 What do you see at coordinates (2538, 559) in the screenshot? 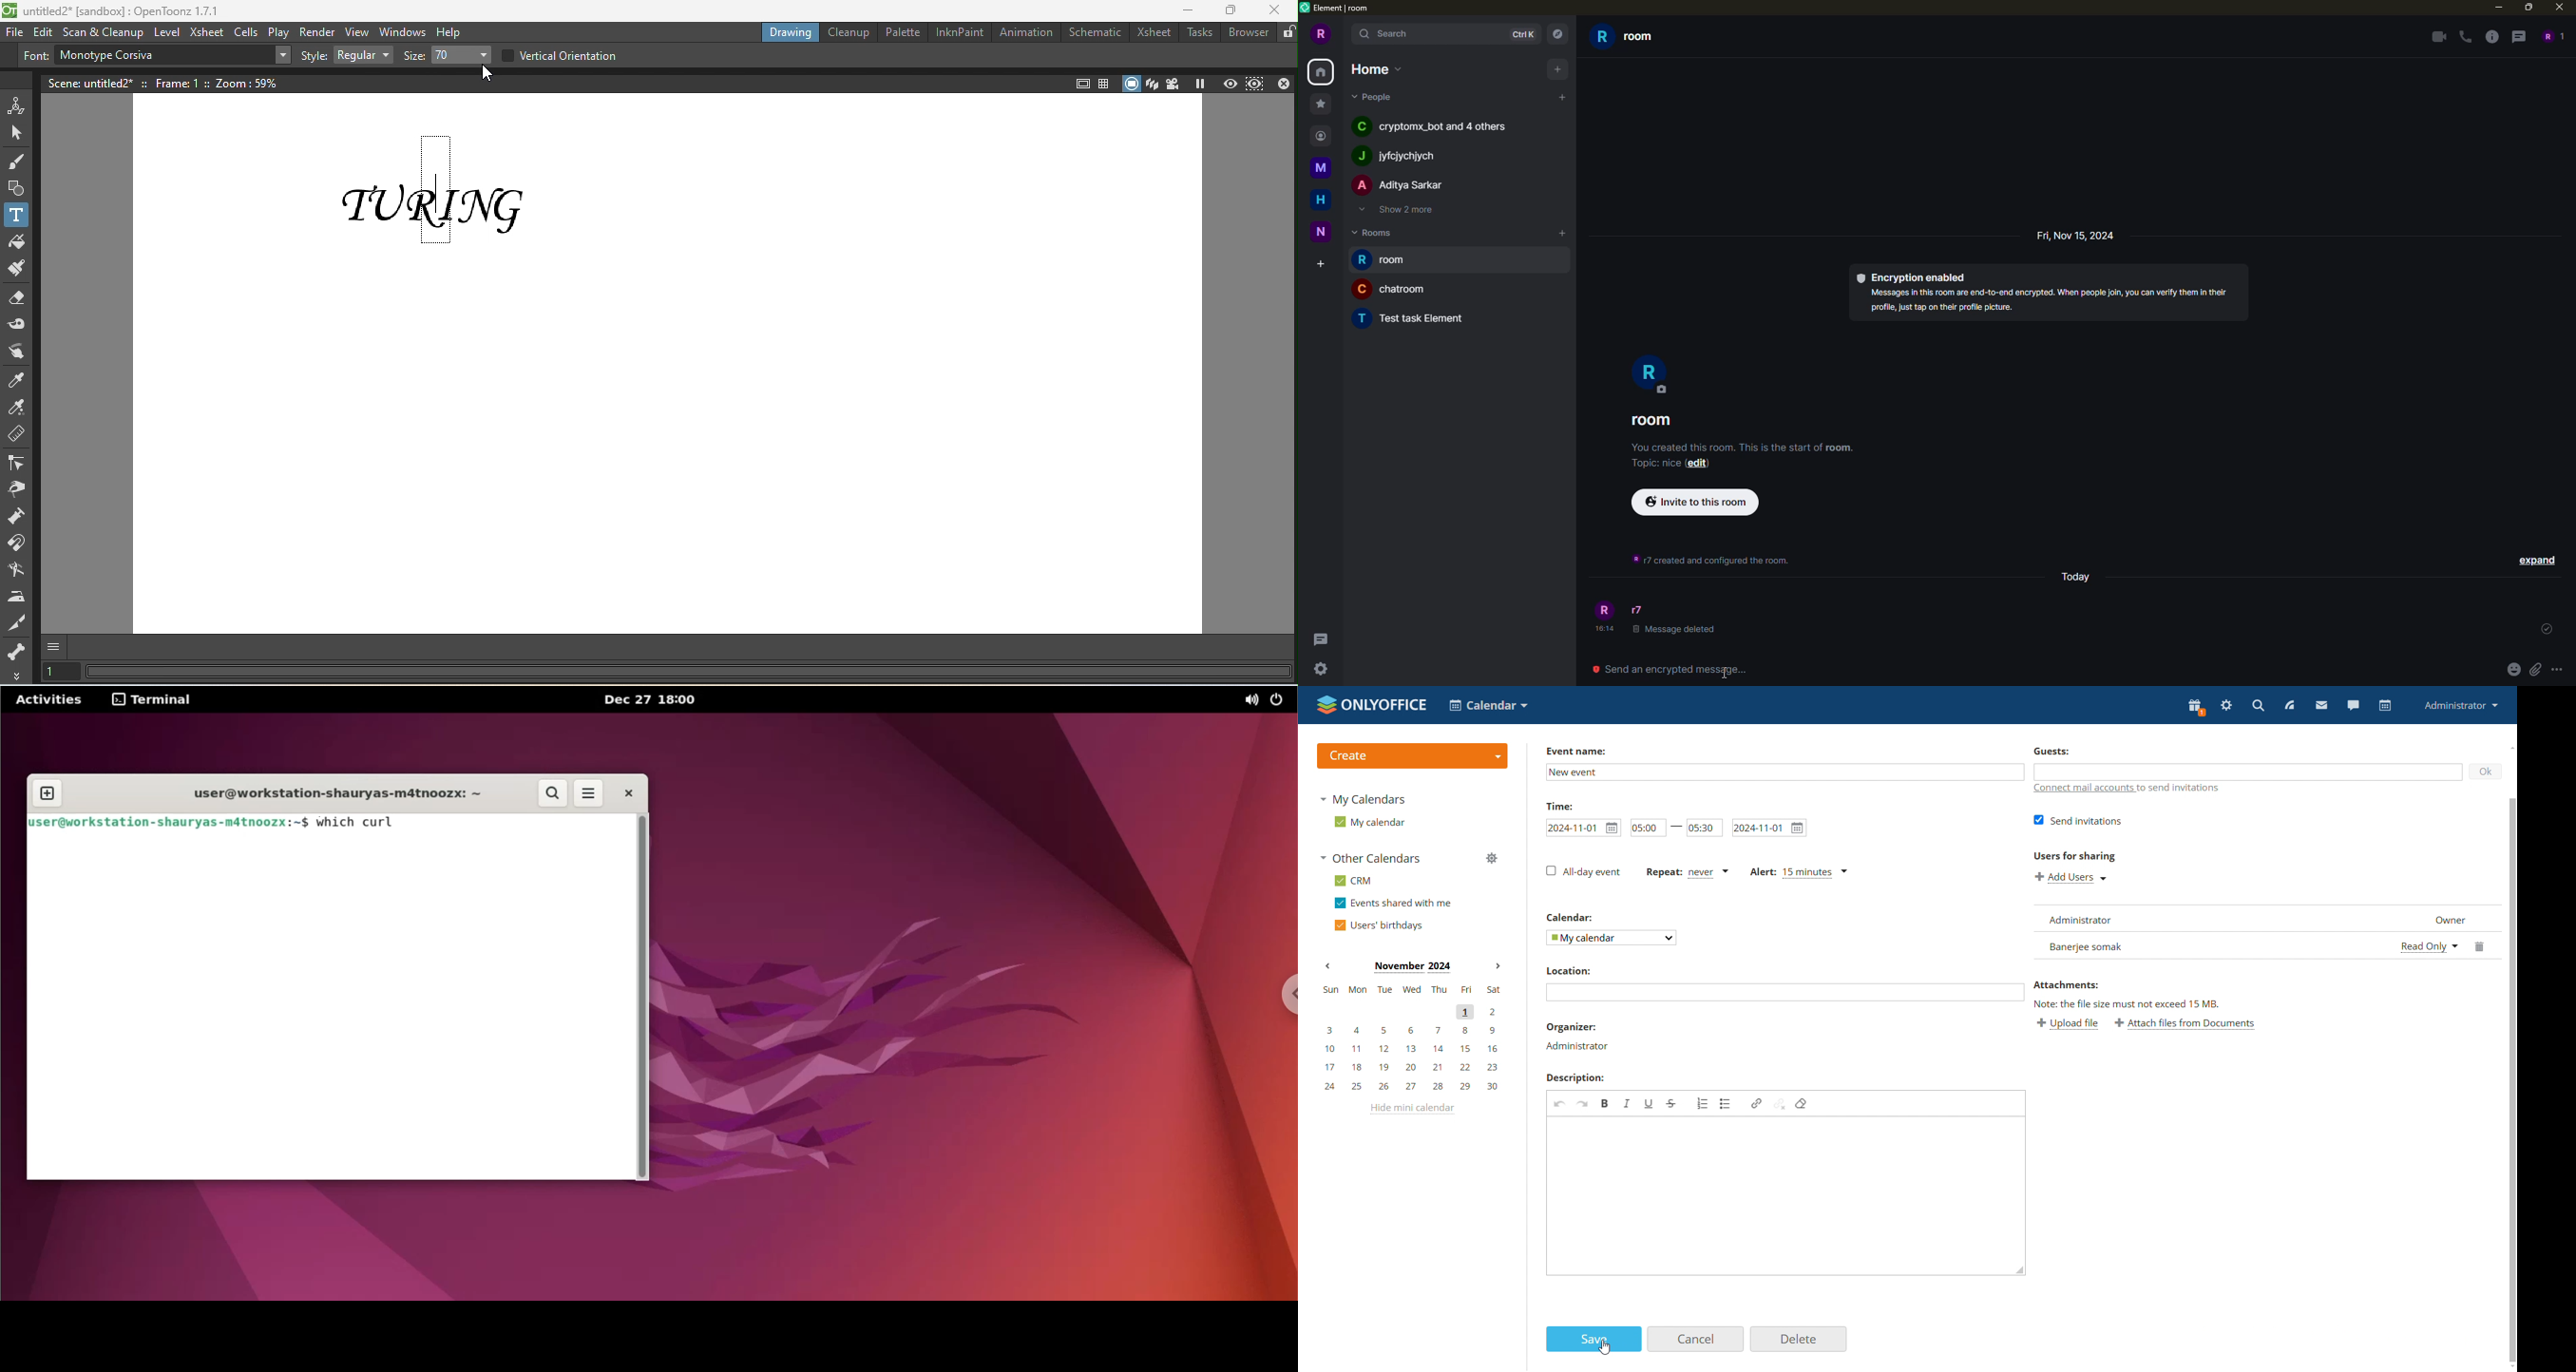
I see `expand` at bounding box center [2538, 559].